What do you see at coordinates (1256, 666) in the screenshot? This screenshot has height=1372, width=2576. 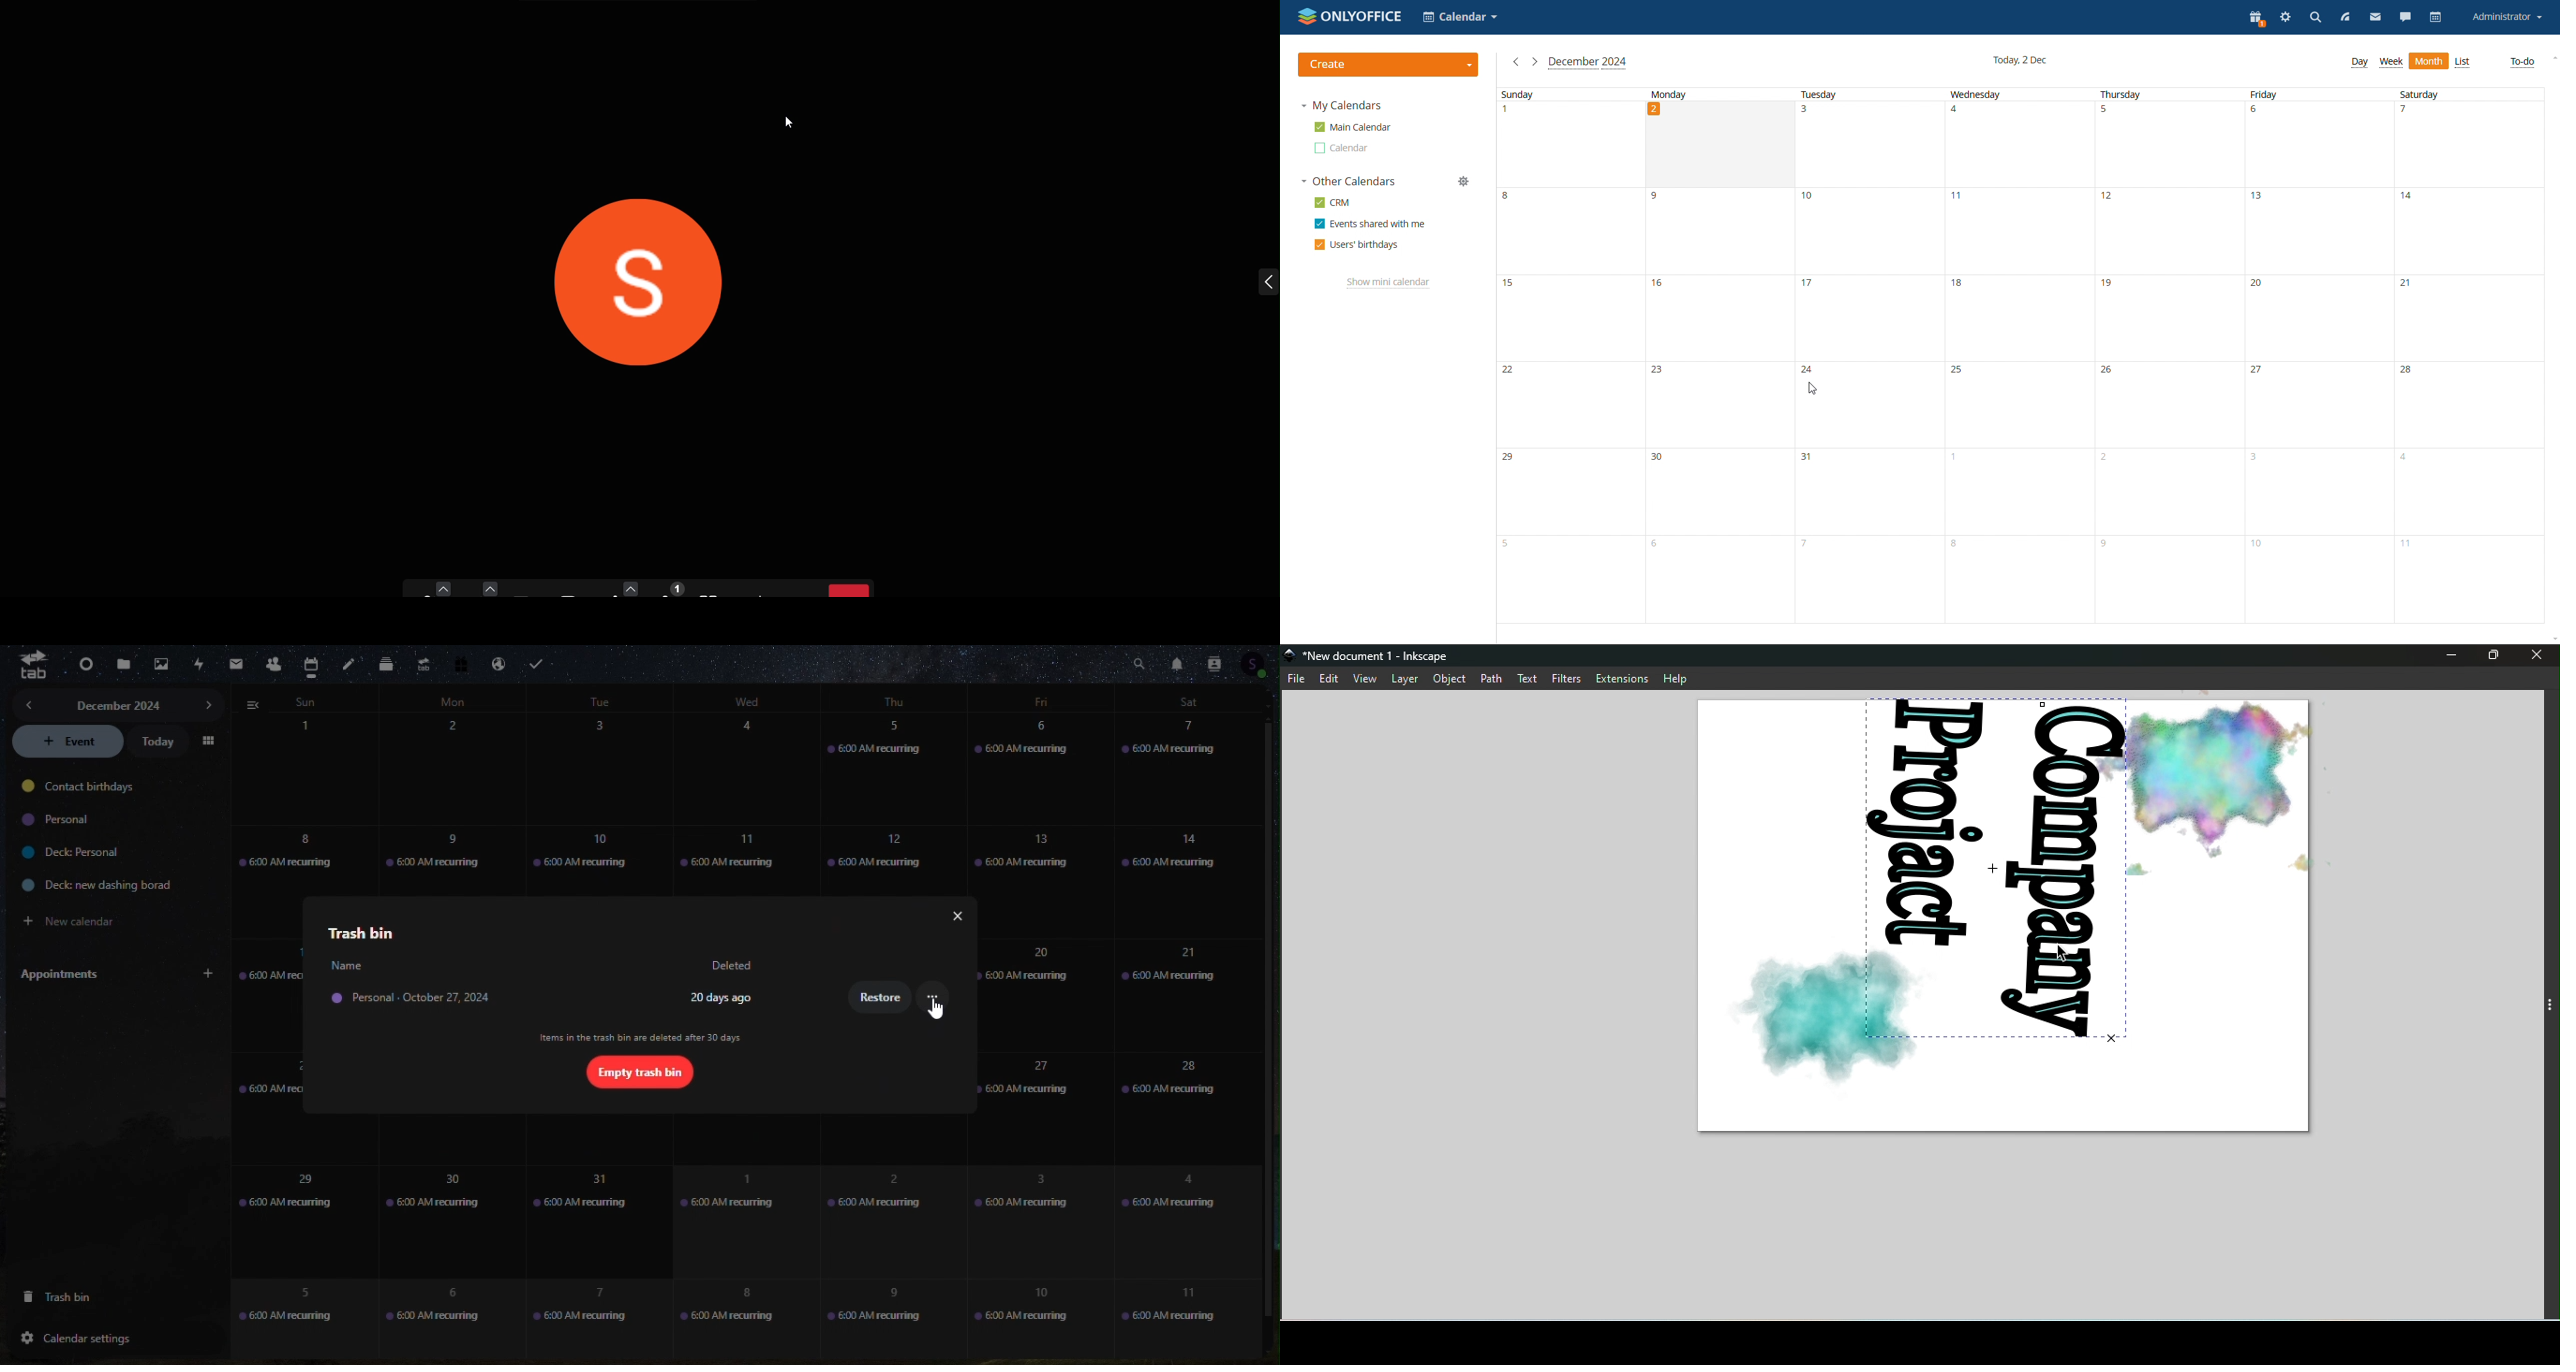 I see `Account icon contacts` at bounding box center [1256, 666].